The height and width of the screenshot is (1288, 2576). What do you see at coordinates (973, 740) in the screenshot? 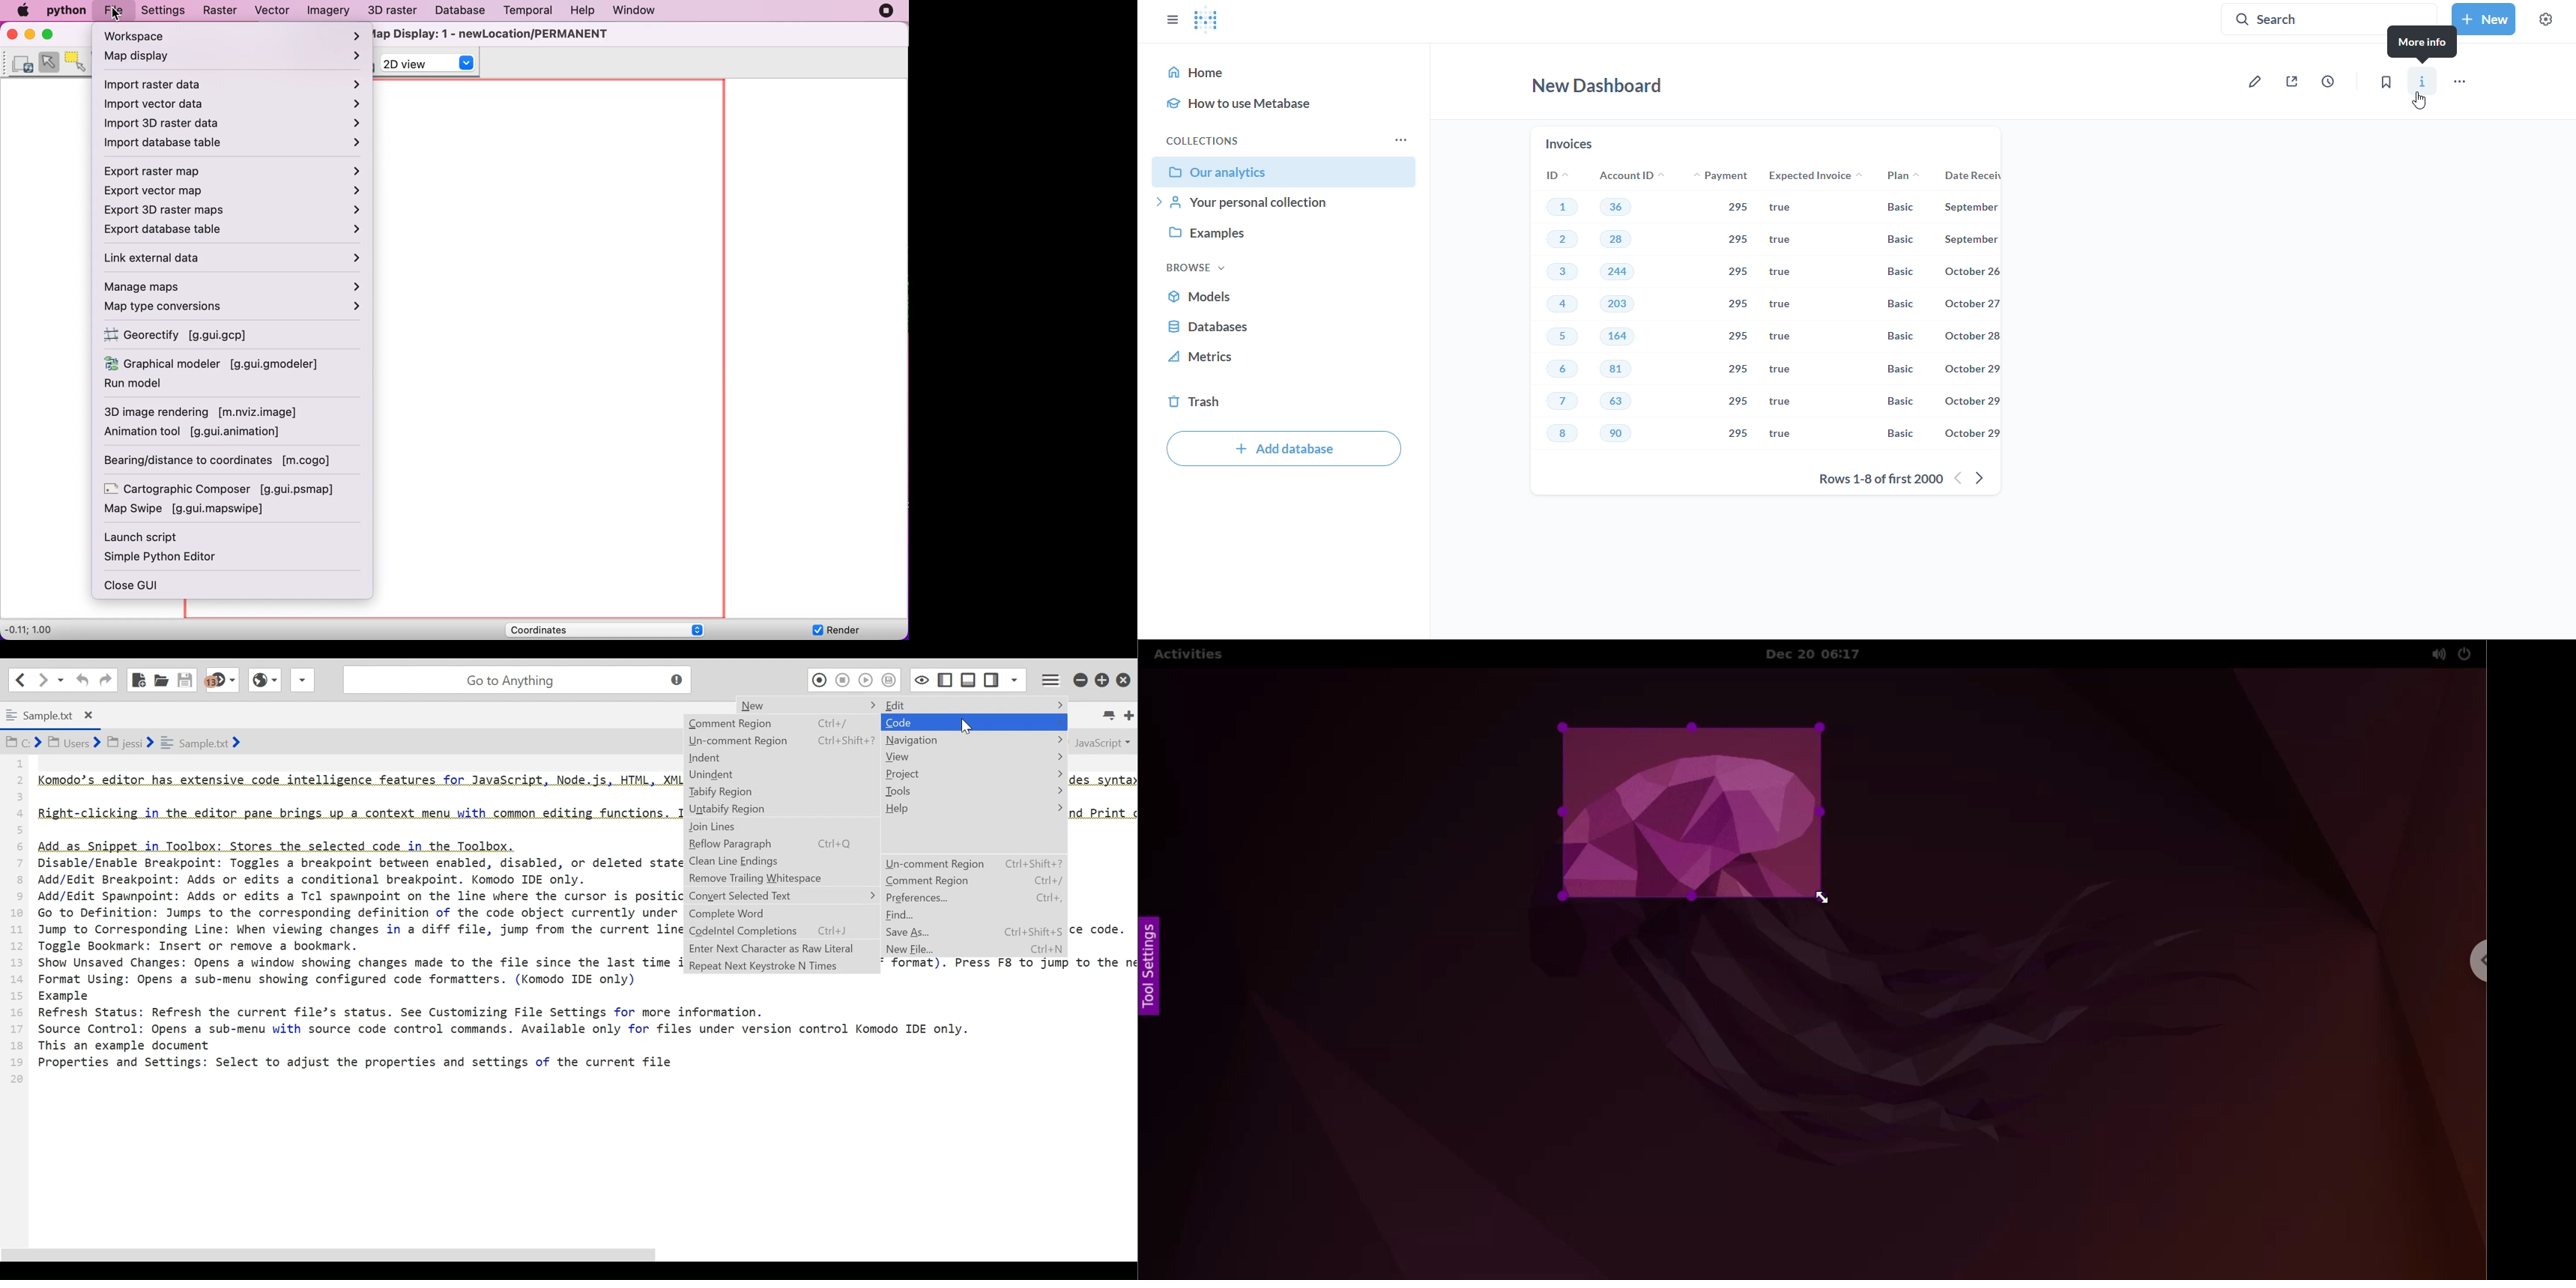
I see `Navigation` at bounding box center [973, 740].